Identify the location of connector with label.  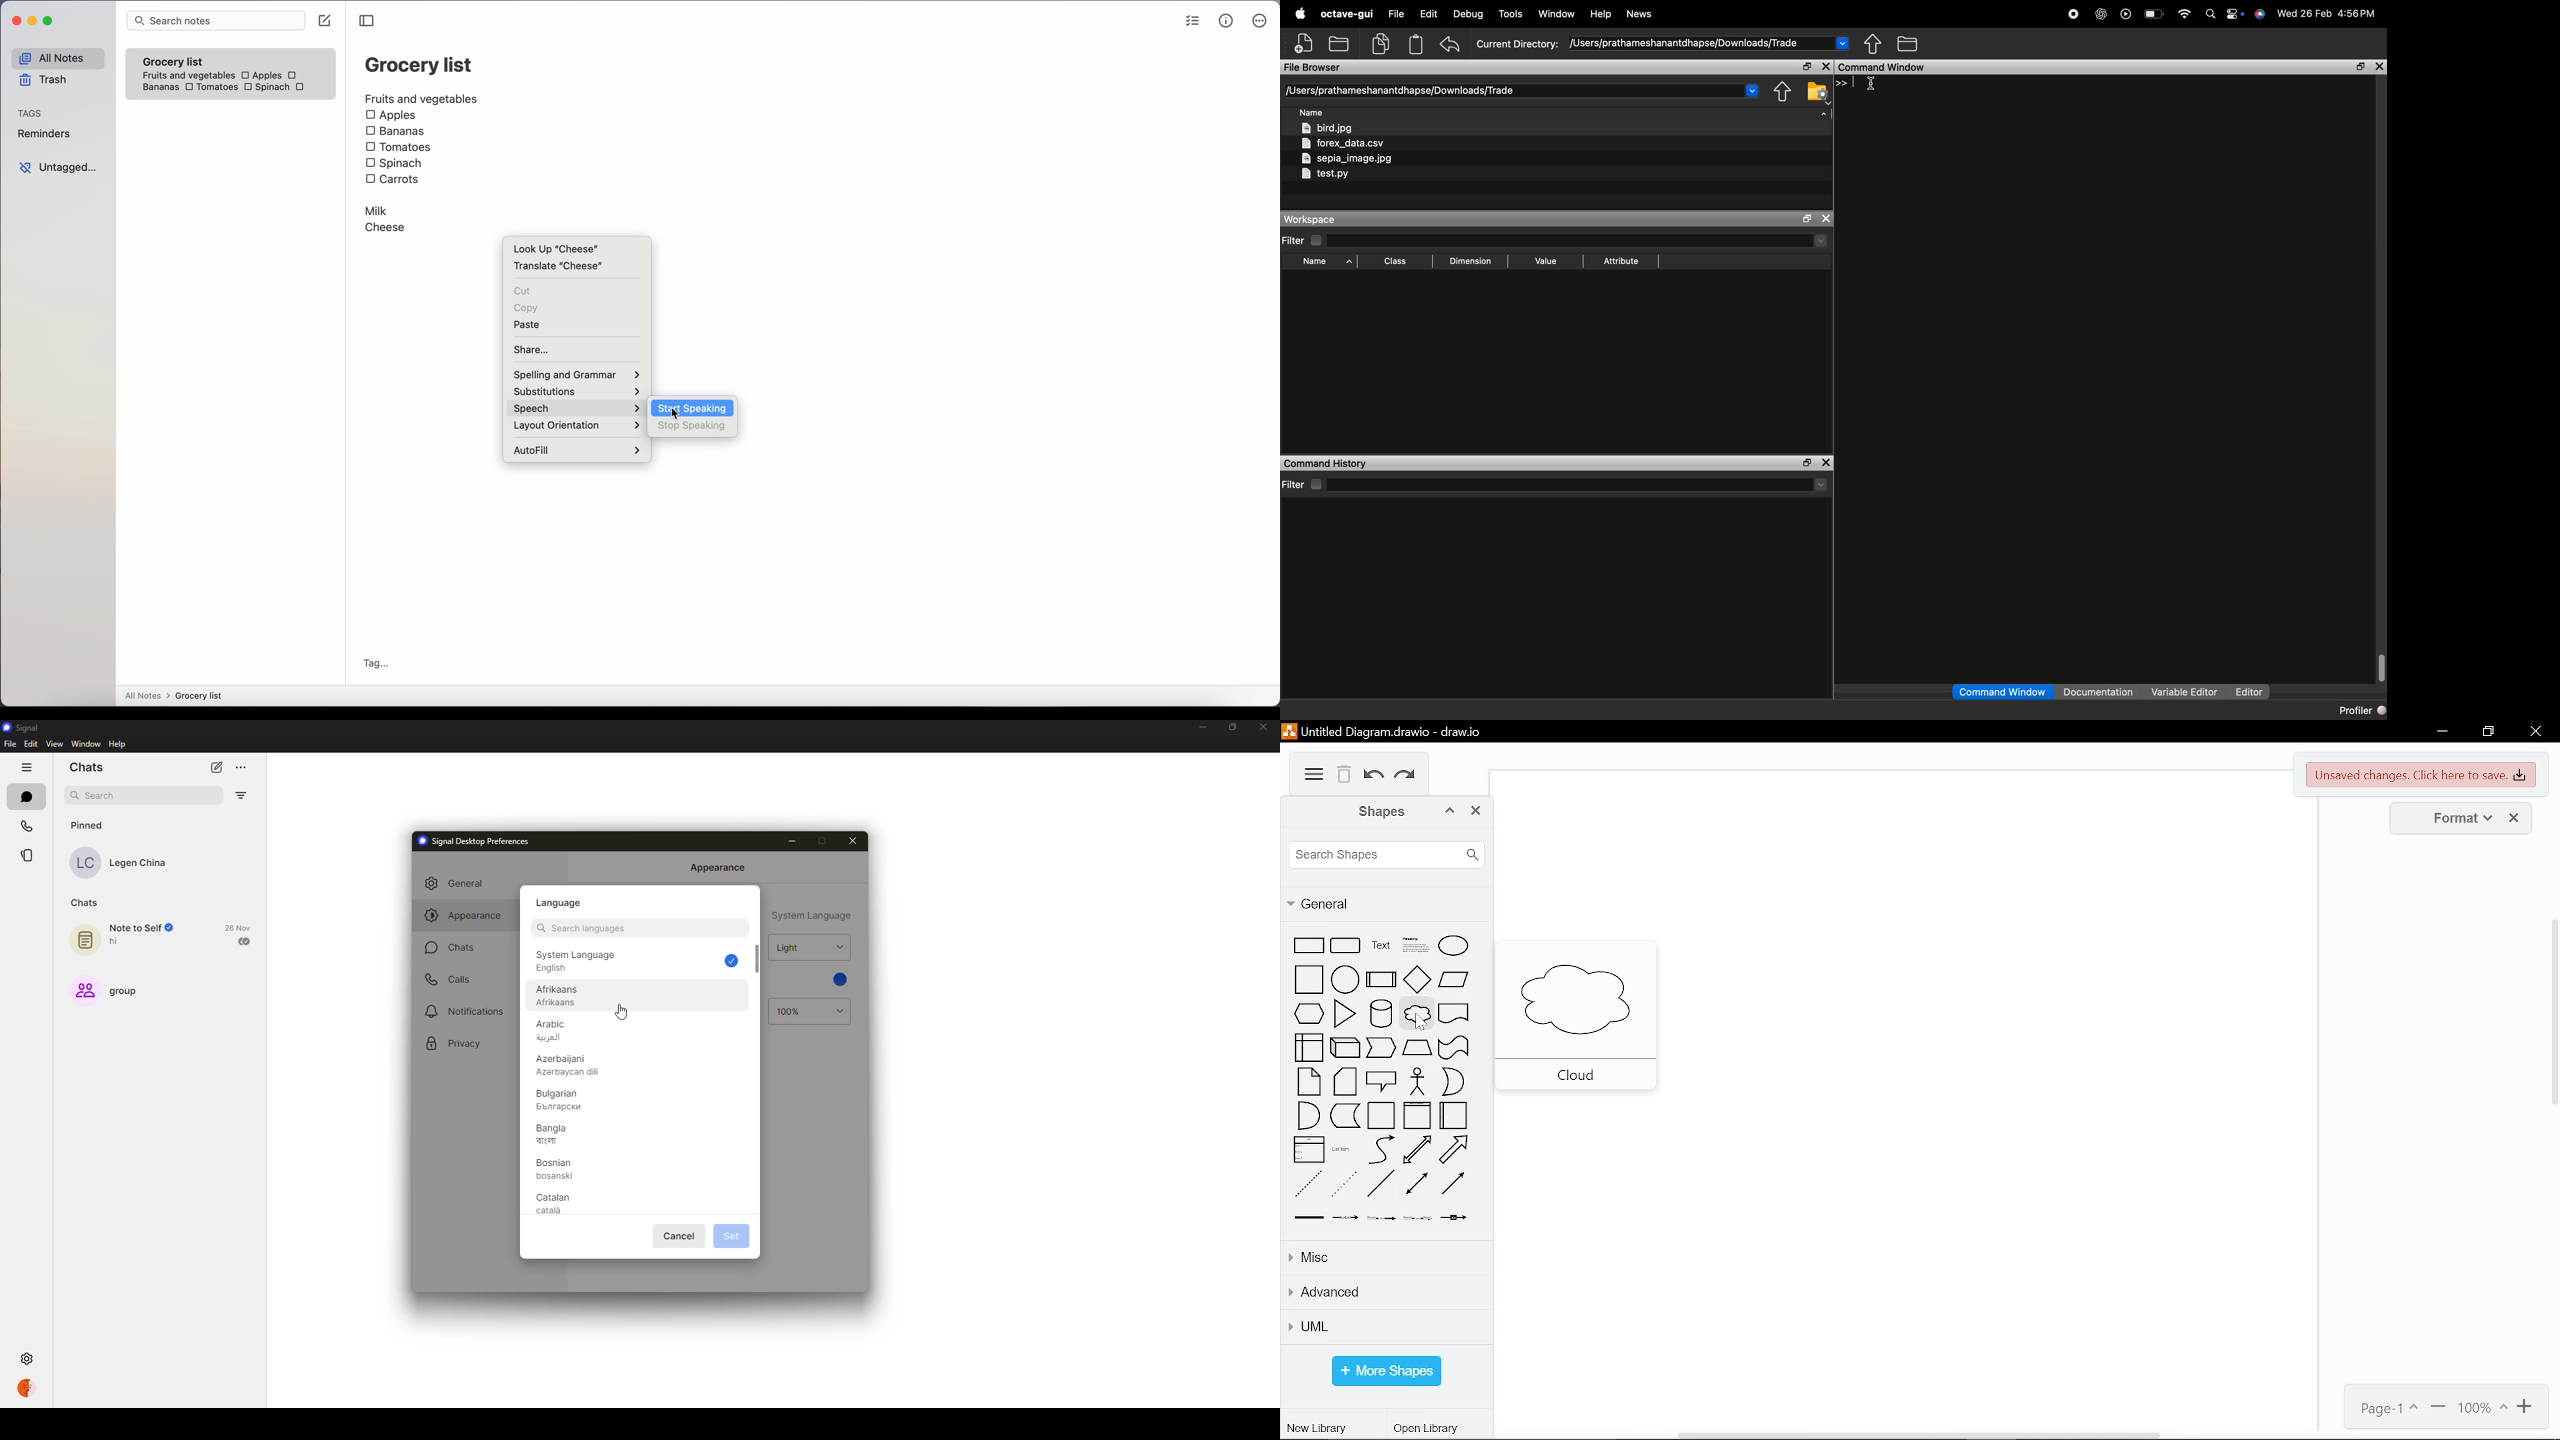
(1346, 1217).